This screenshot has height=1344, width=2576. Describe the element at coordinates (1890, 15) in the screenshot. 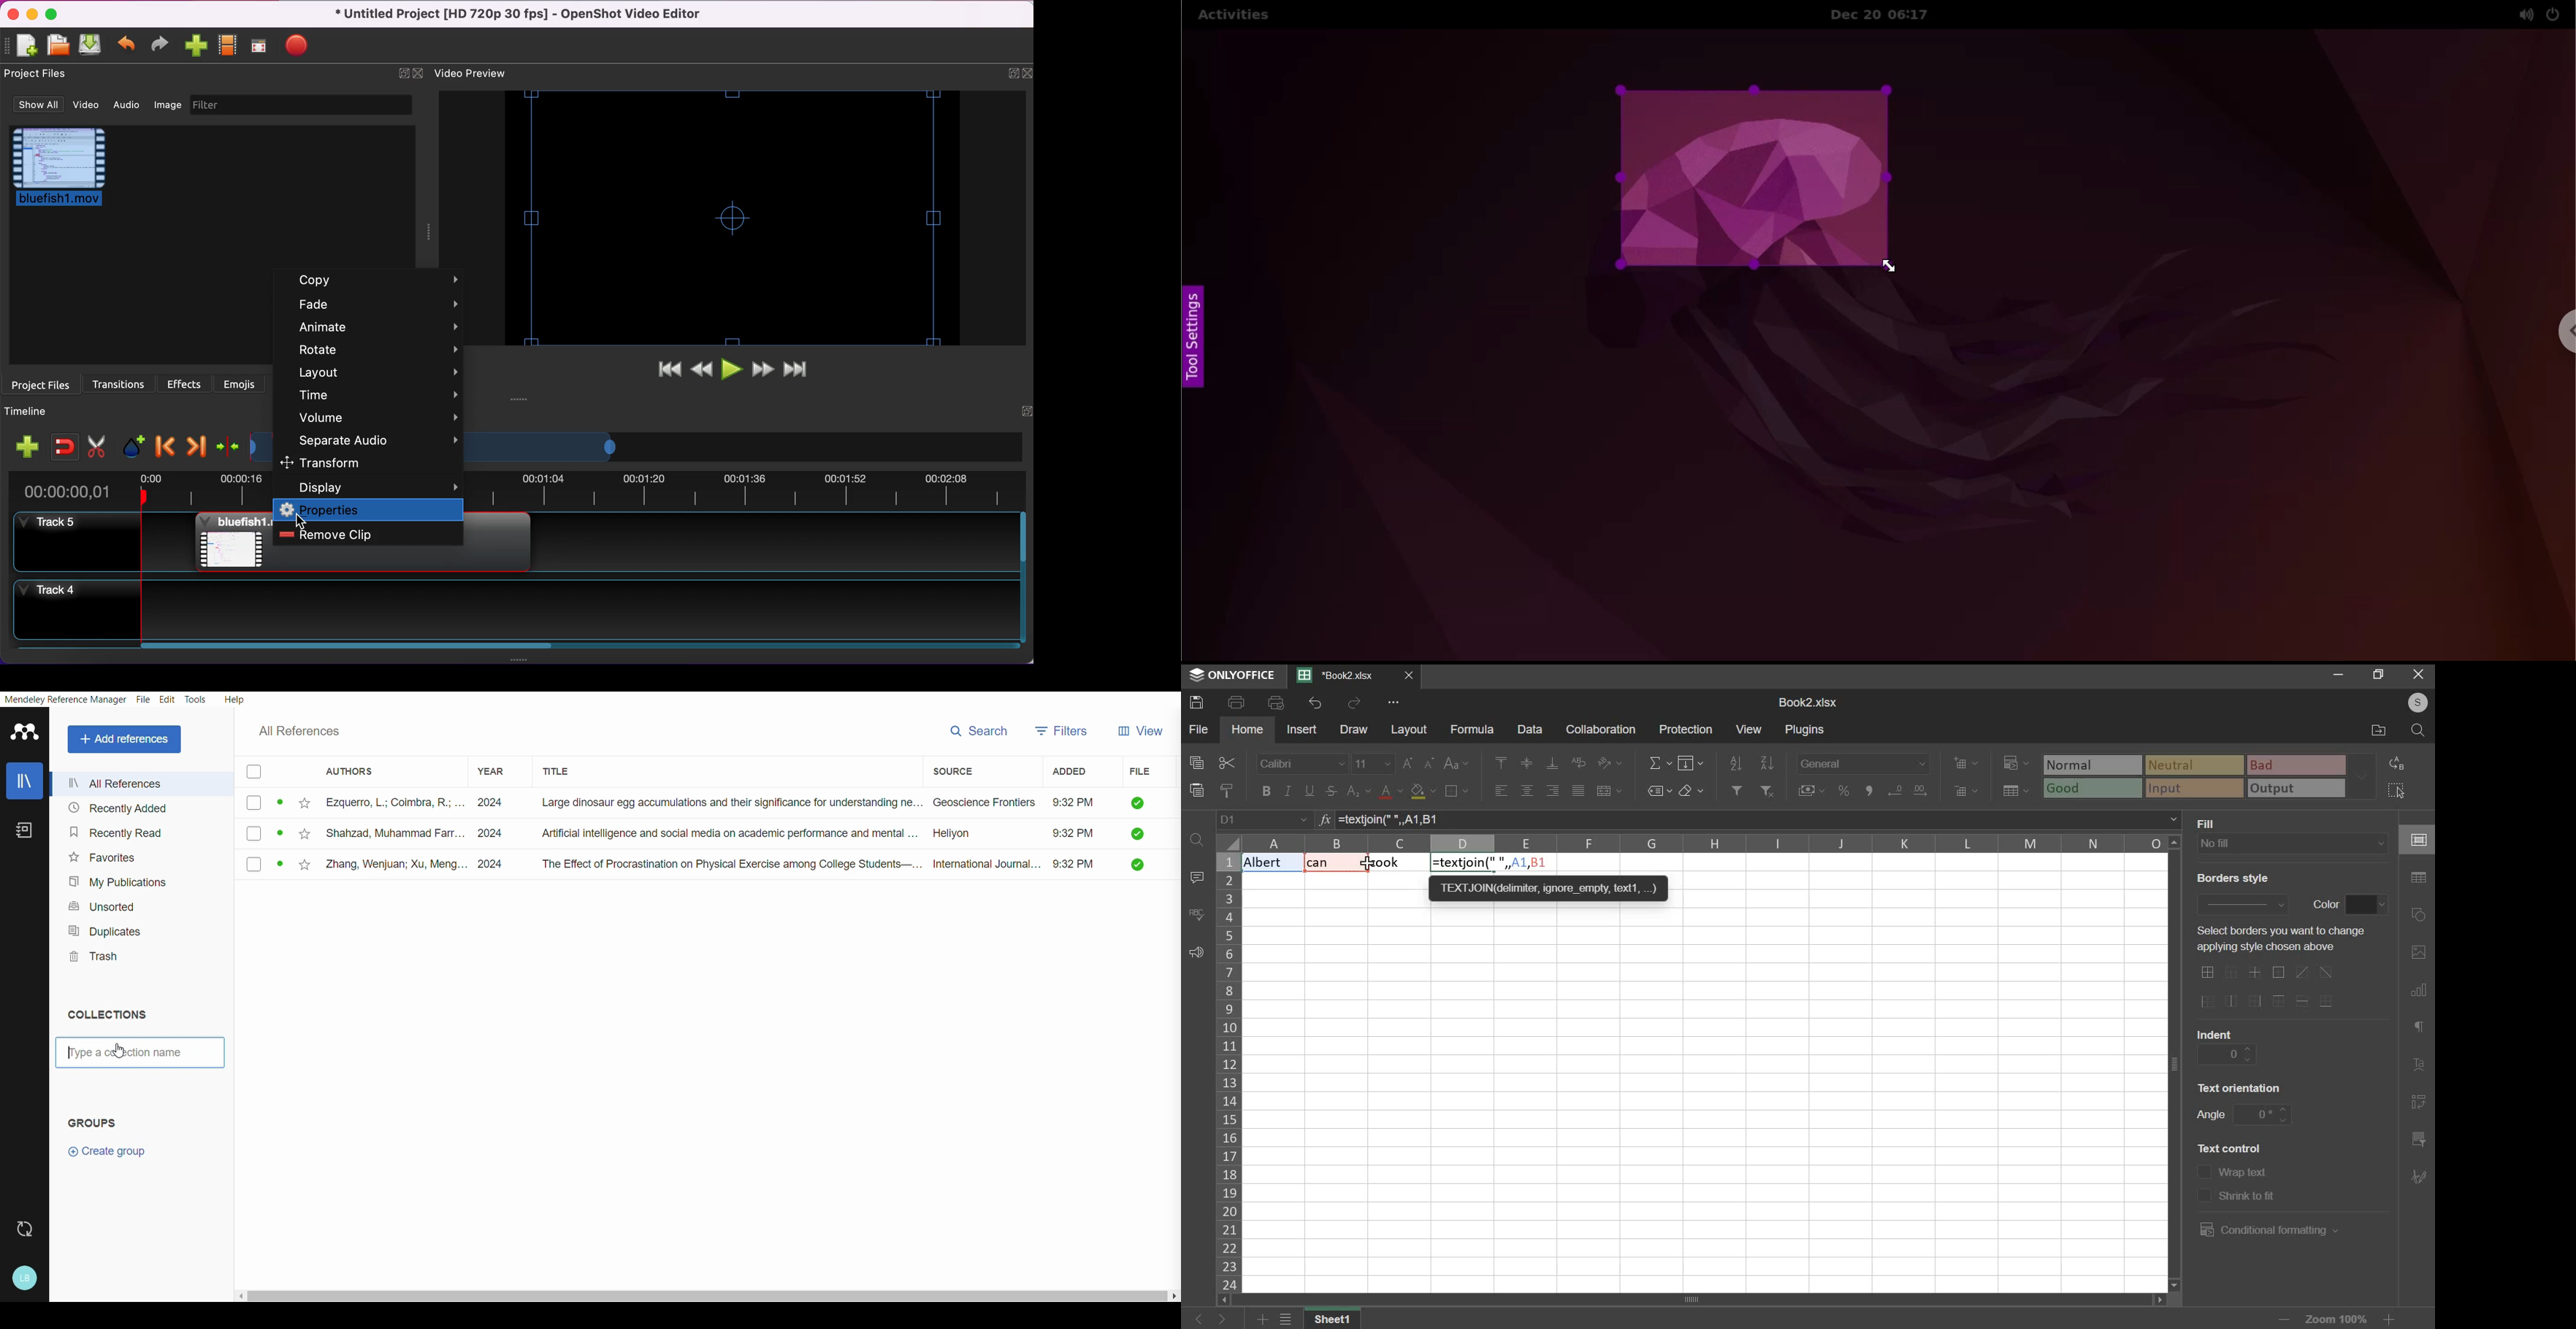

I see `Dec 20 06:17` at that location.